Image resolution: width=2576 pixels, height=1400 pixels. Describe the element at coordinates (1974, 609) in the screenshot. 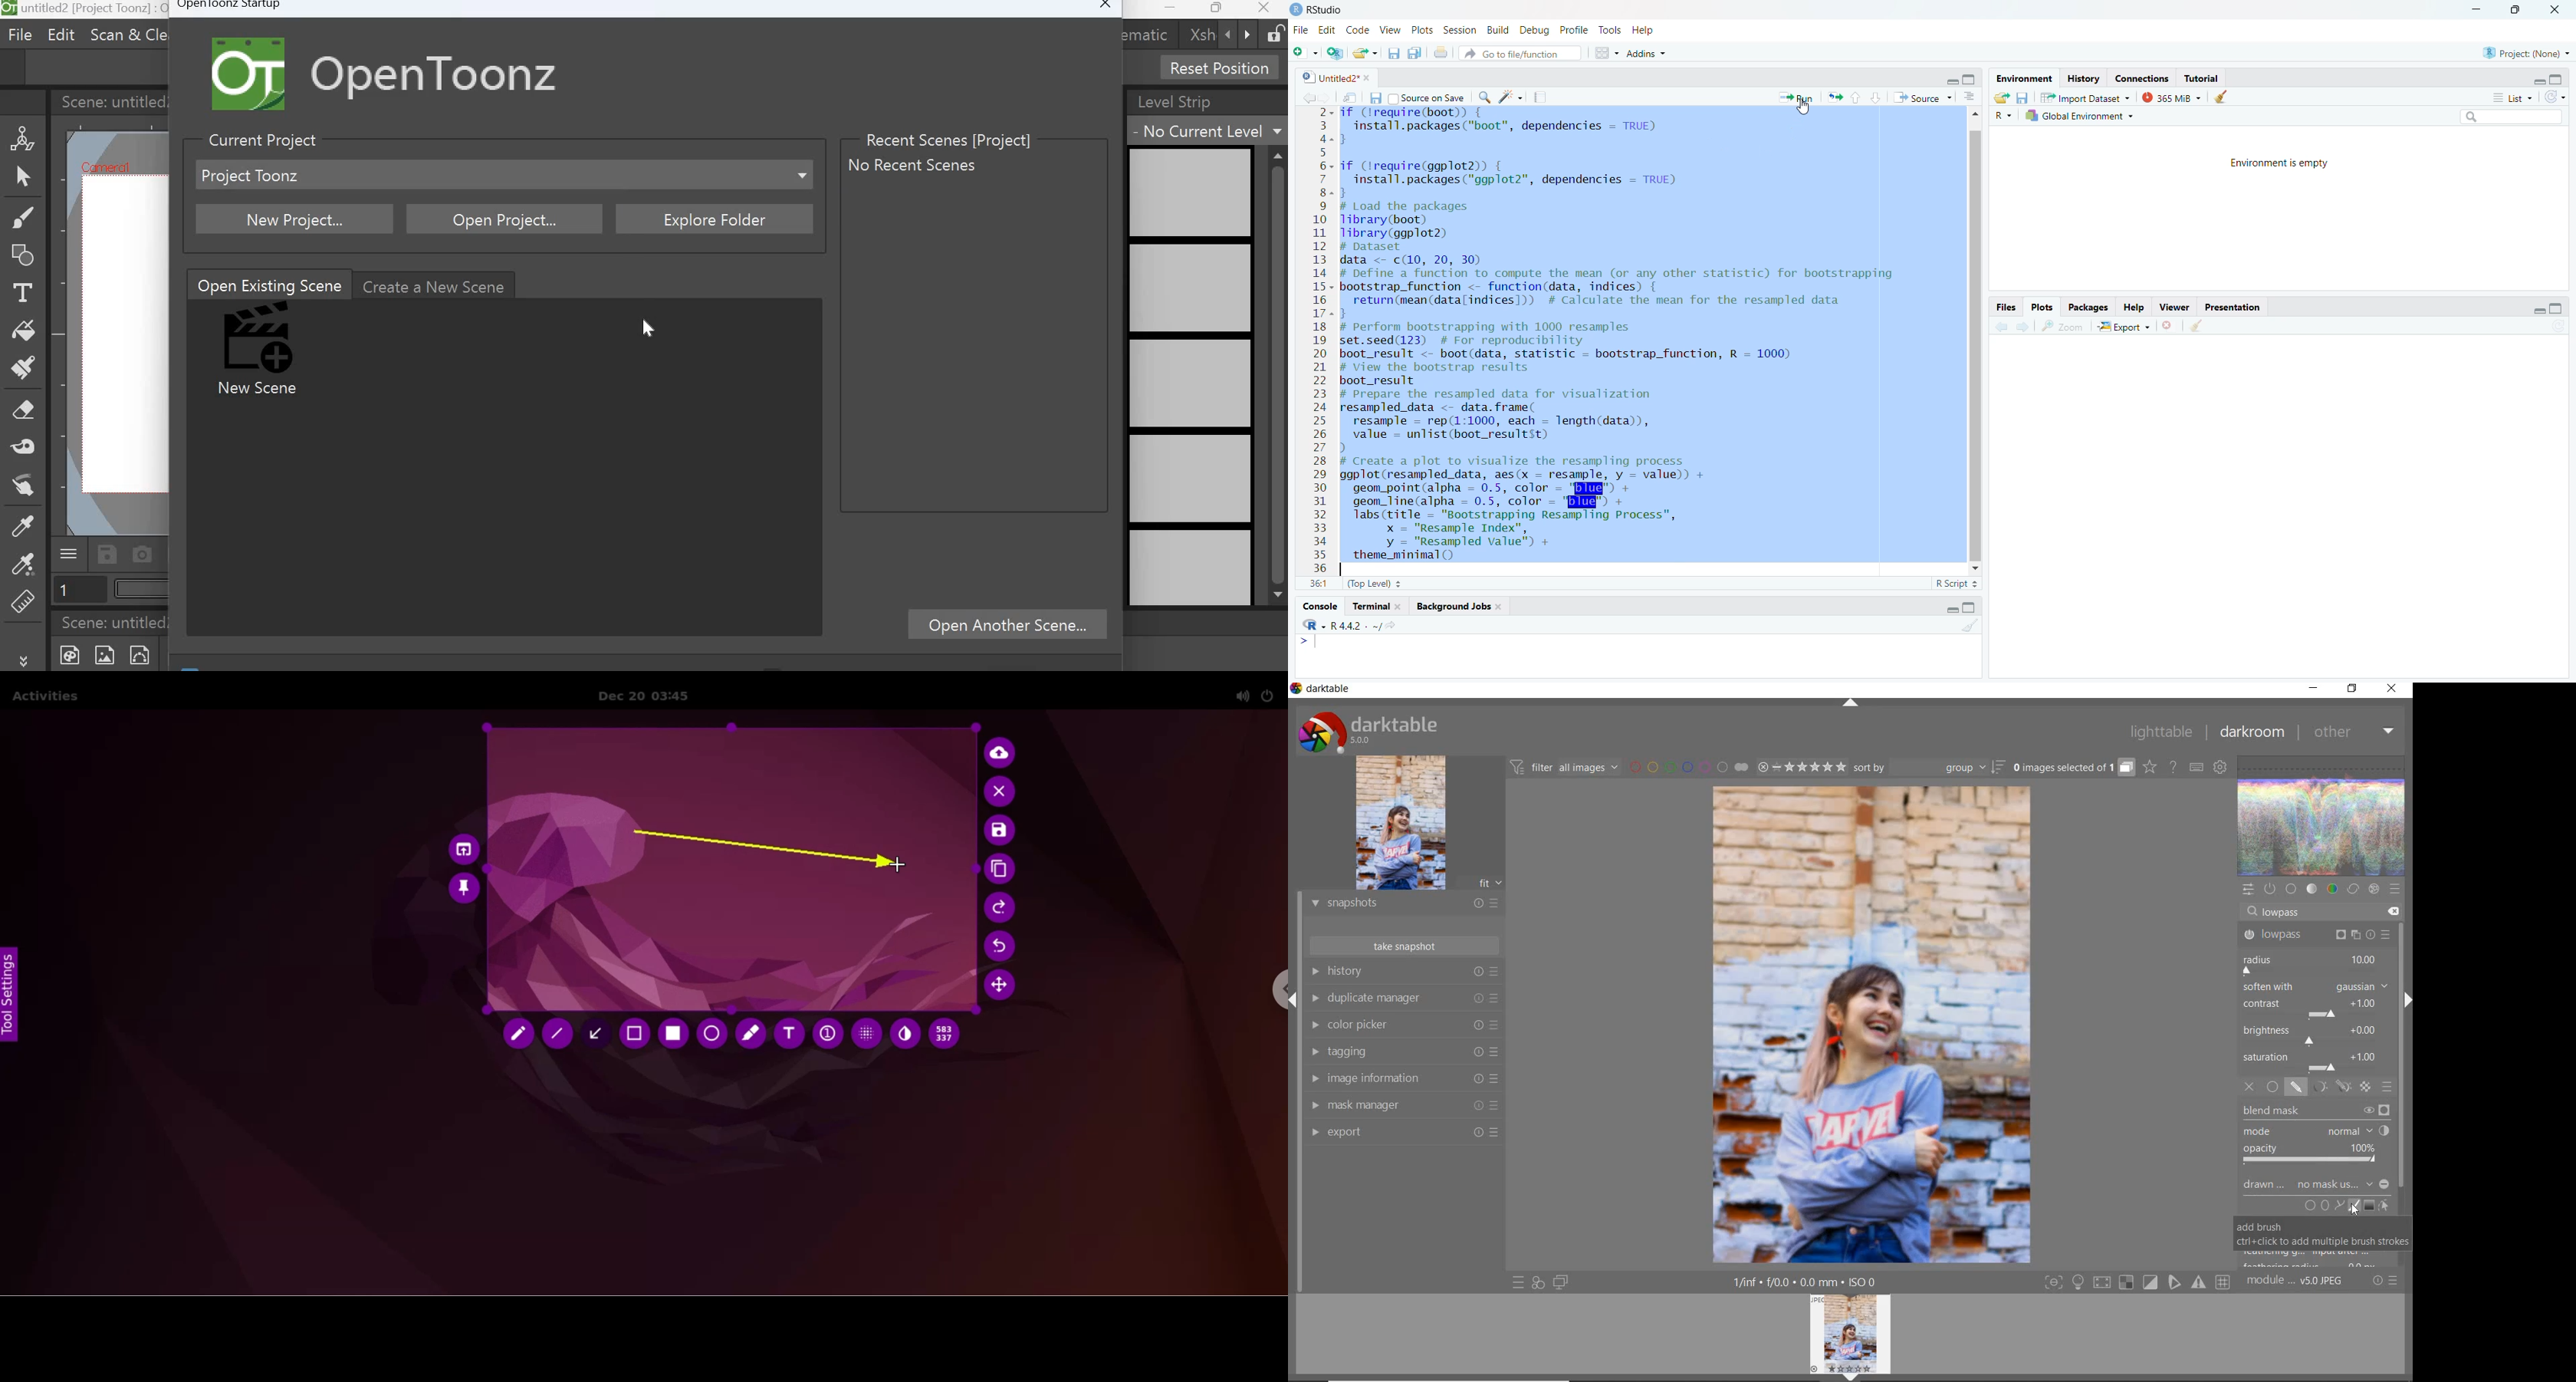

I see `hide console` at that location.